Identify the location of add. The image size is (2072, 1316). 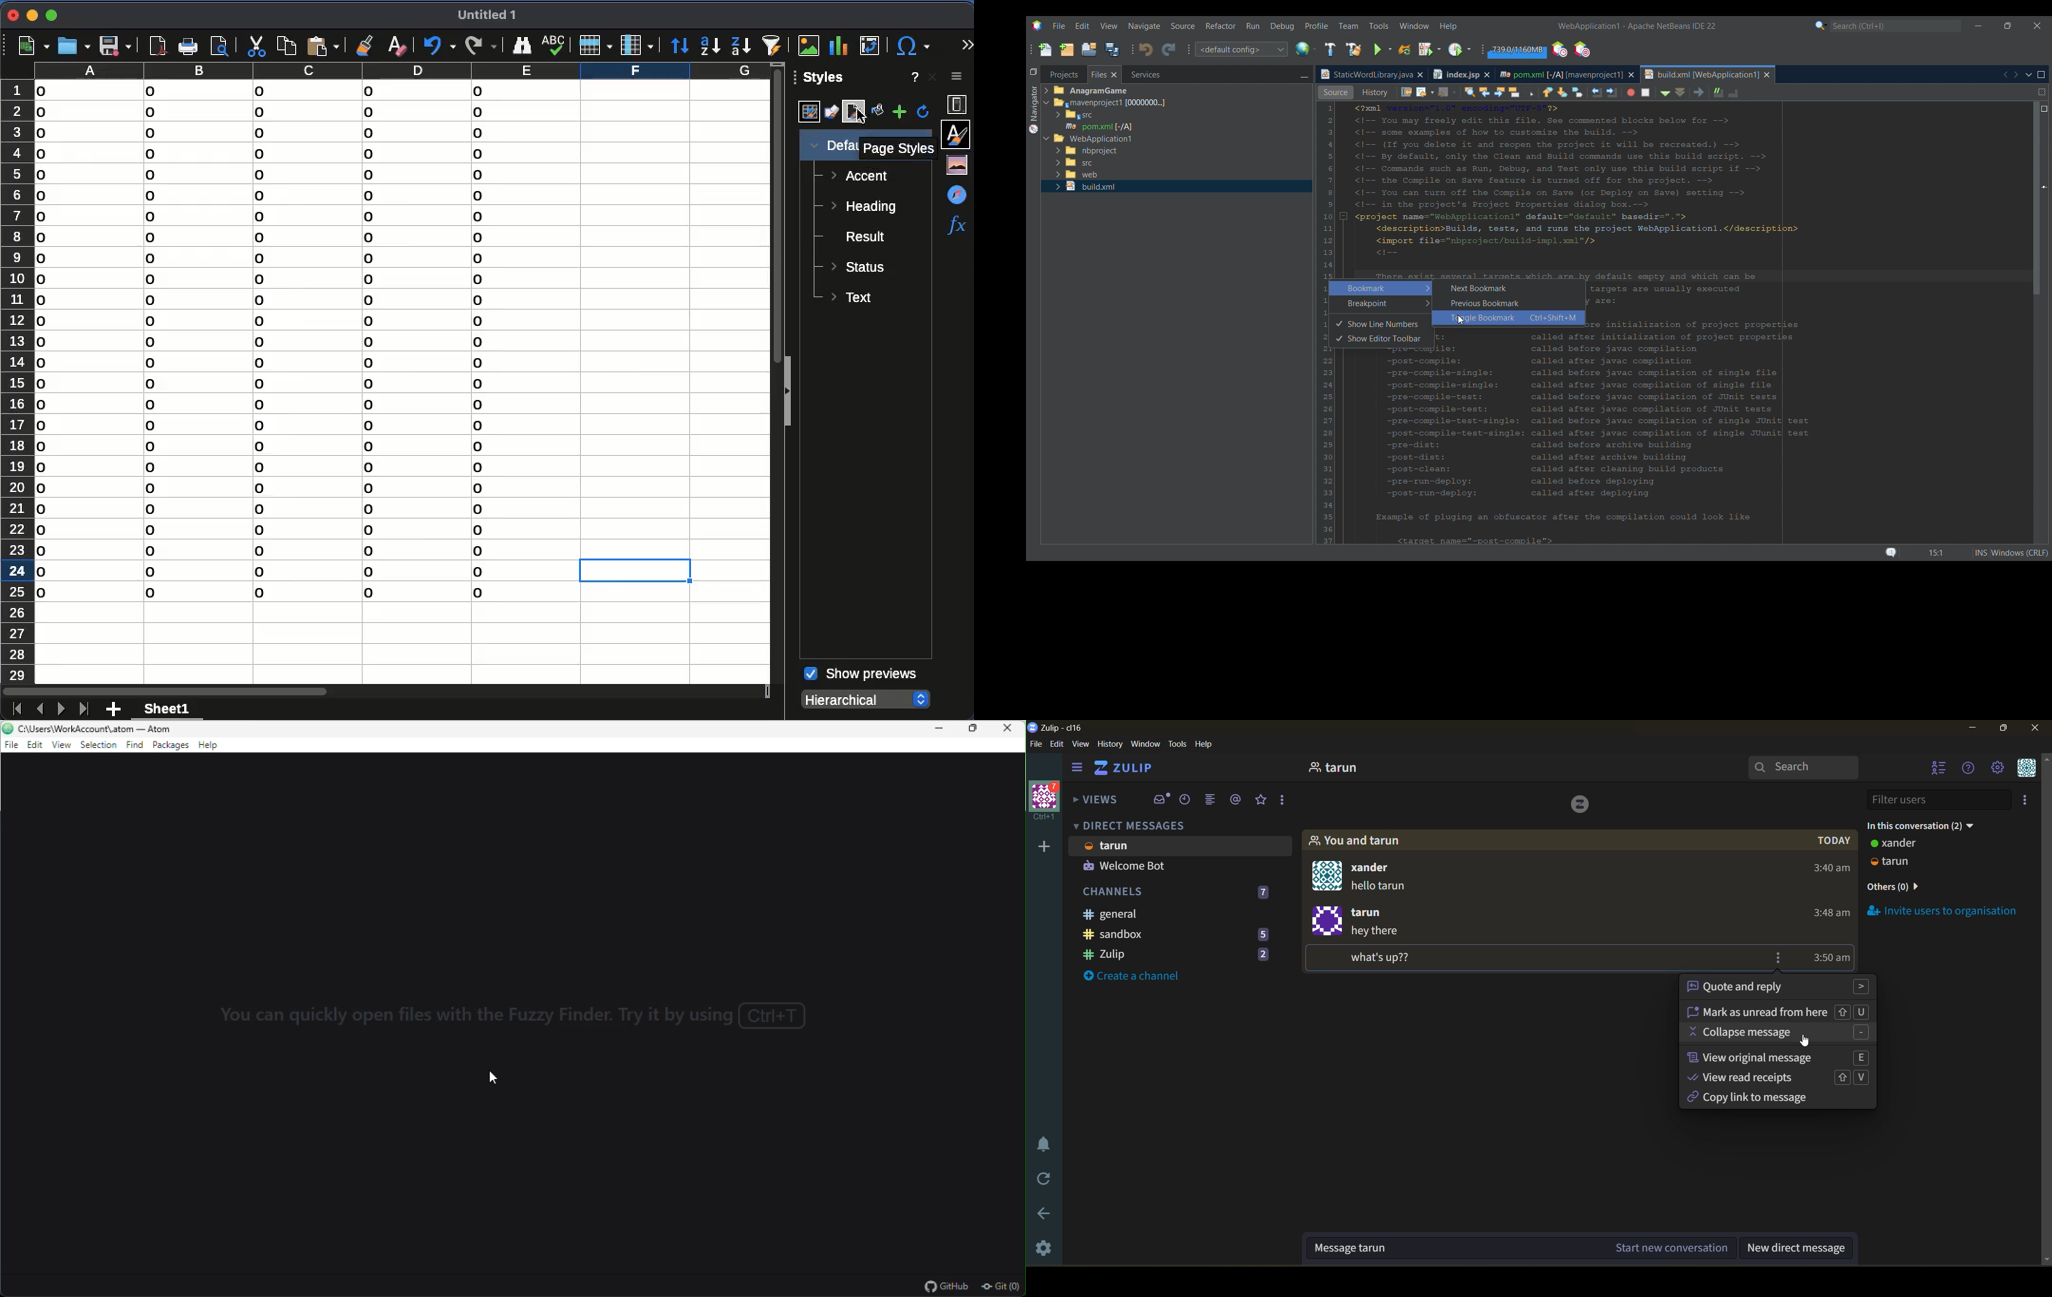
(115, 710).